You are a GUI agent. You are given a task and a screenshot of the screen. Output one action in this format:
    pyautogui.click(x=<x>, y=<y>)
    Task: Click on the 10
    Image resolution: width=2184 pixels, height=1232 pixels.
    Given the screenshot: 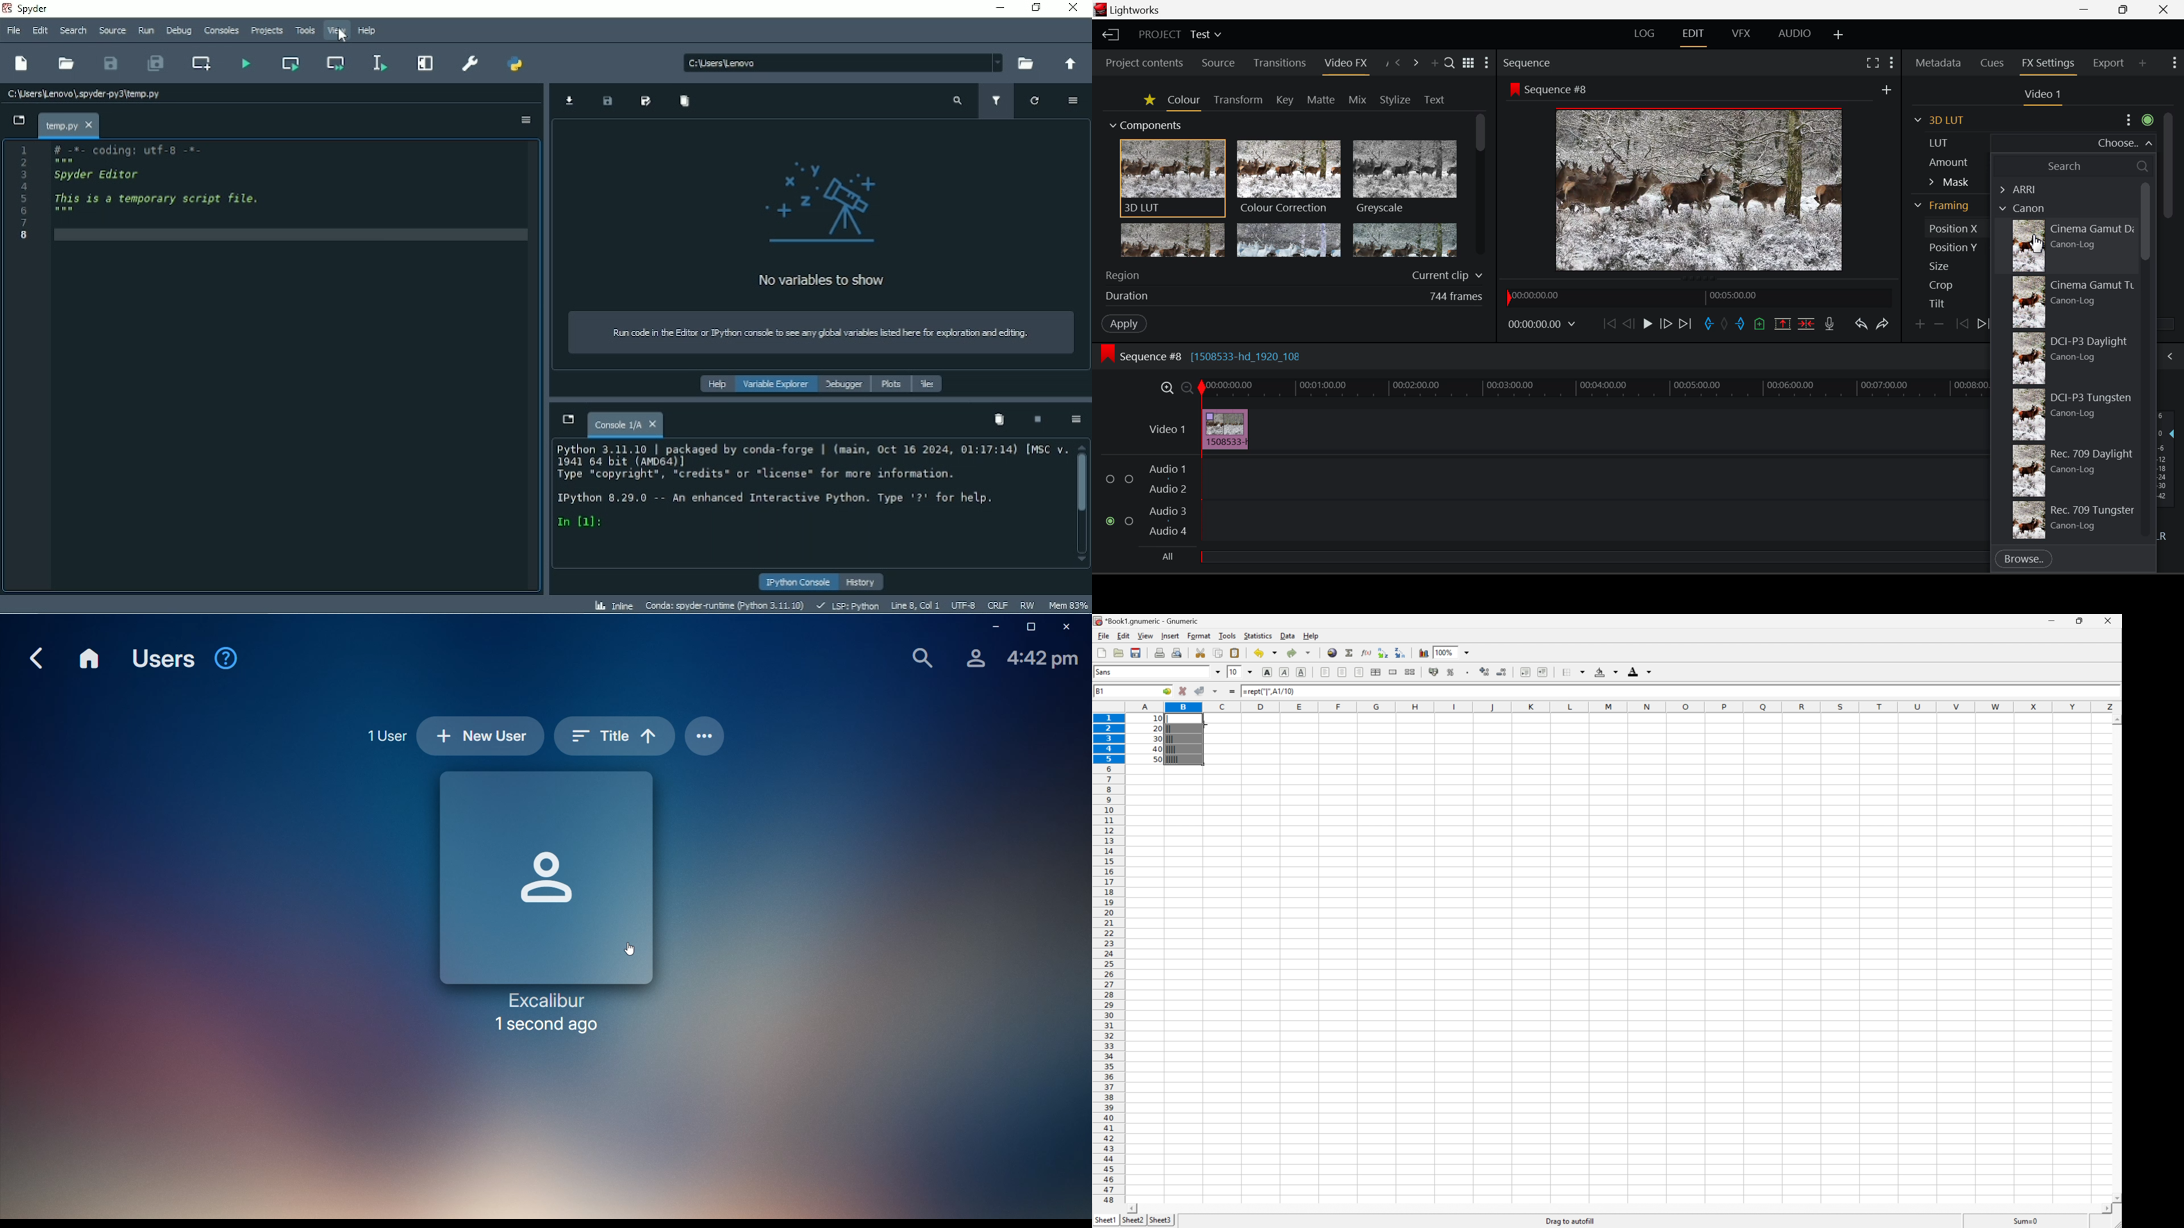 What is the action you would take?
    pyautogui.click(x=1160, y=719)
    